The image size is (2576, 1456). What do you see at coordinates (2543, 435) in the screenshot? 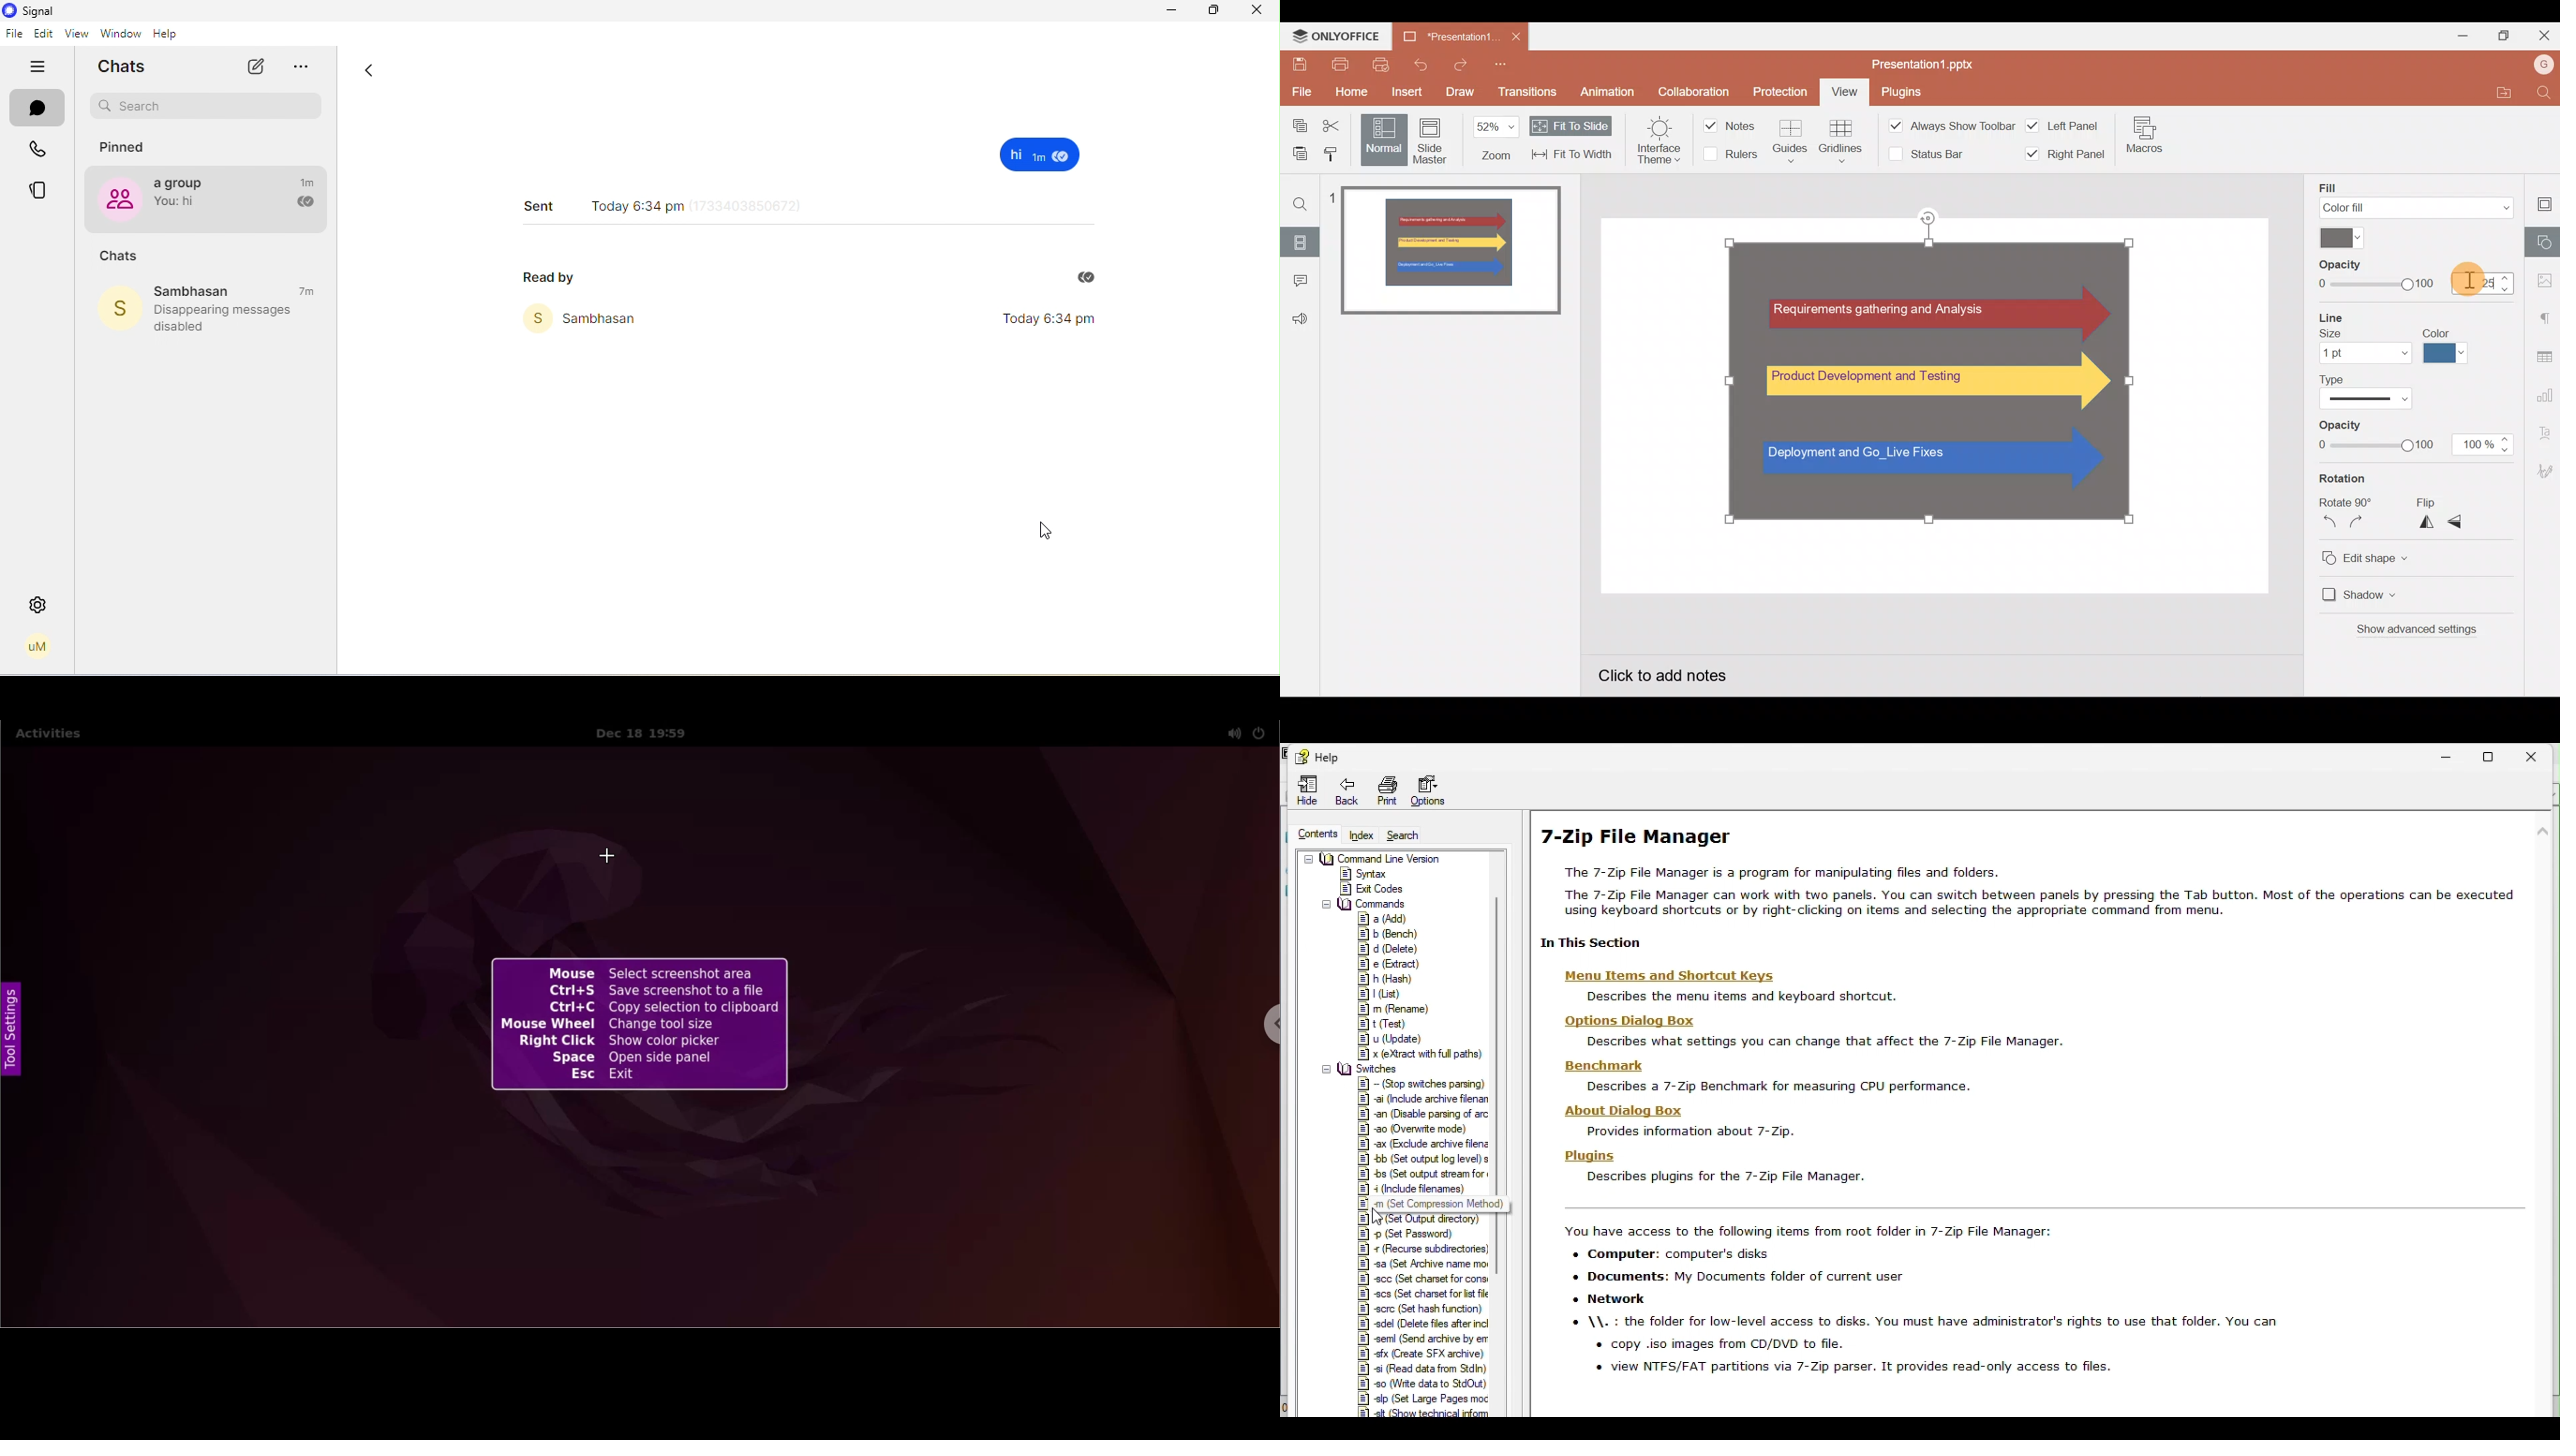
I see `Text Art settings` at bounding box center [2543, 435].